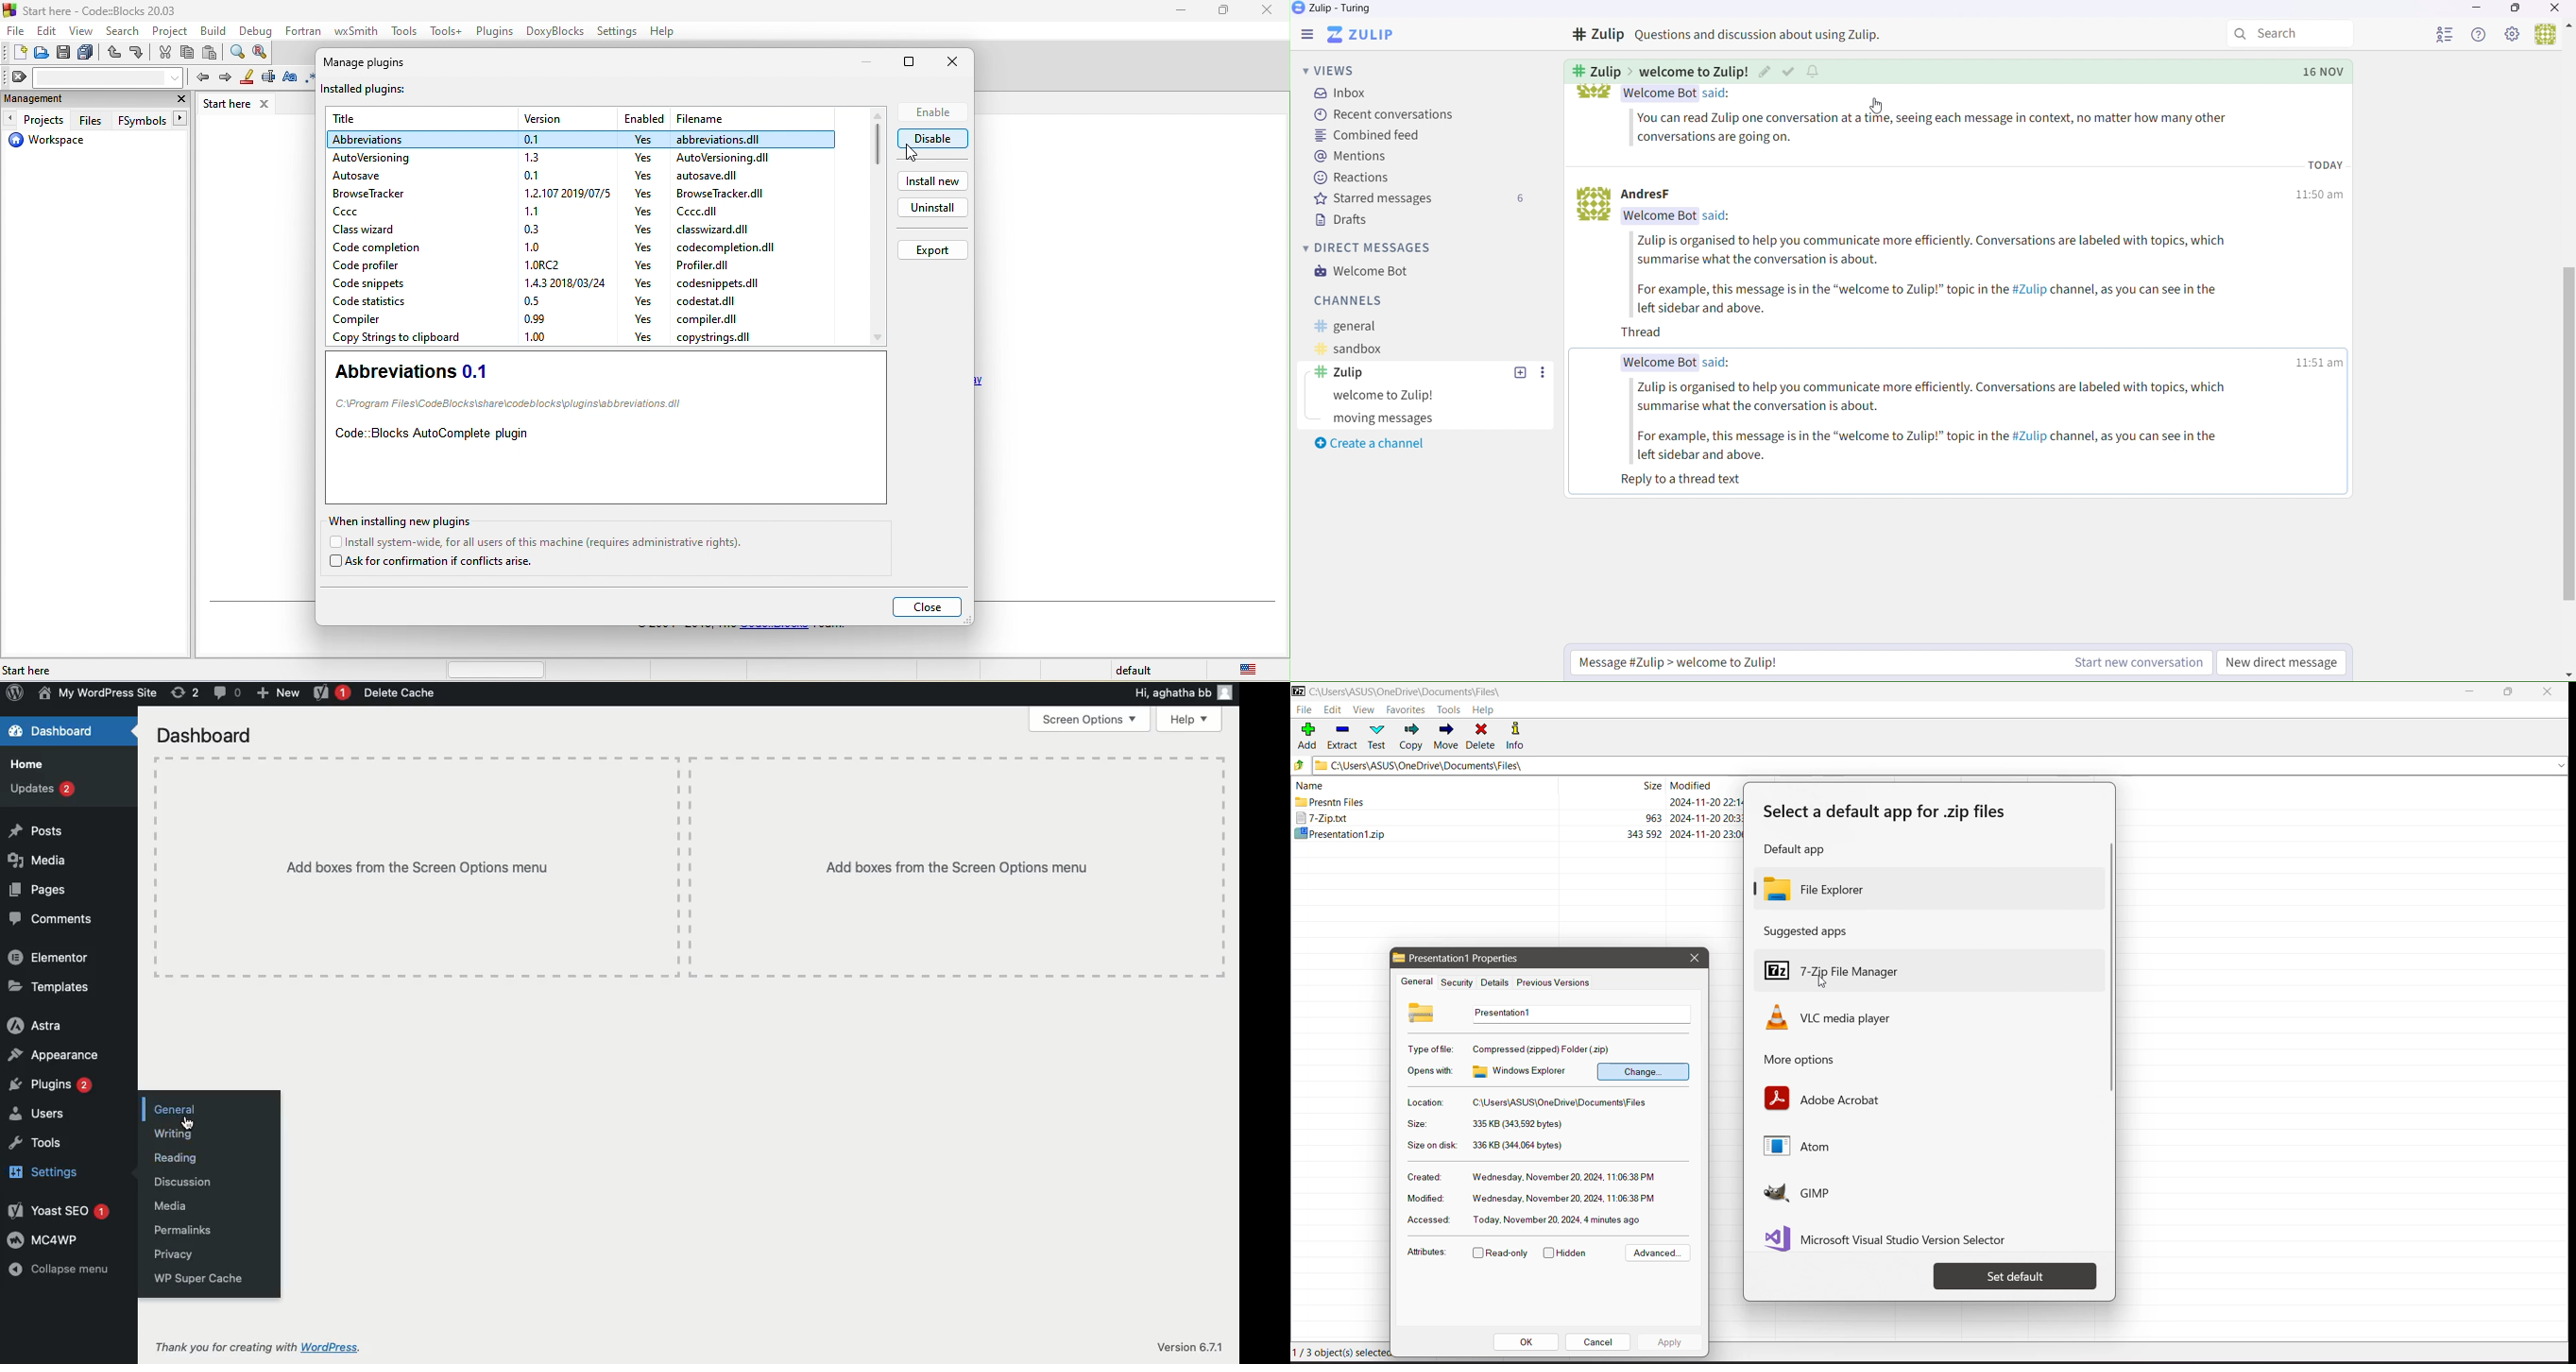 The width and height of the screenshot is (2576, 1372). What do you see at coordinates (2108, 970) in the screenshot?
I see `Vertical Scroll Bar` at bounding box center [2108, 970].